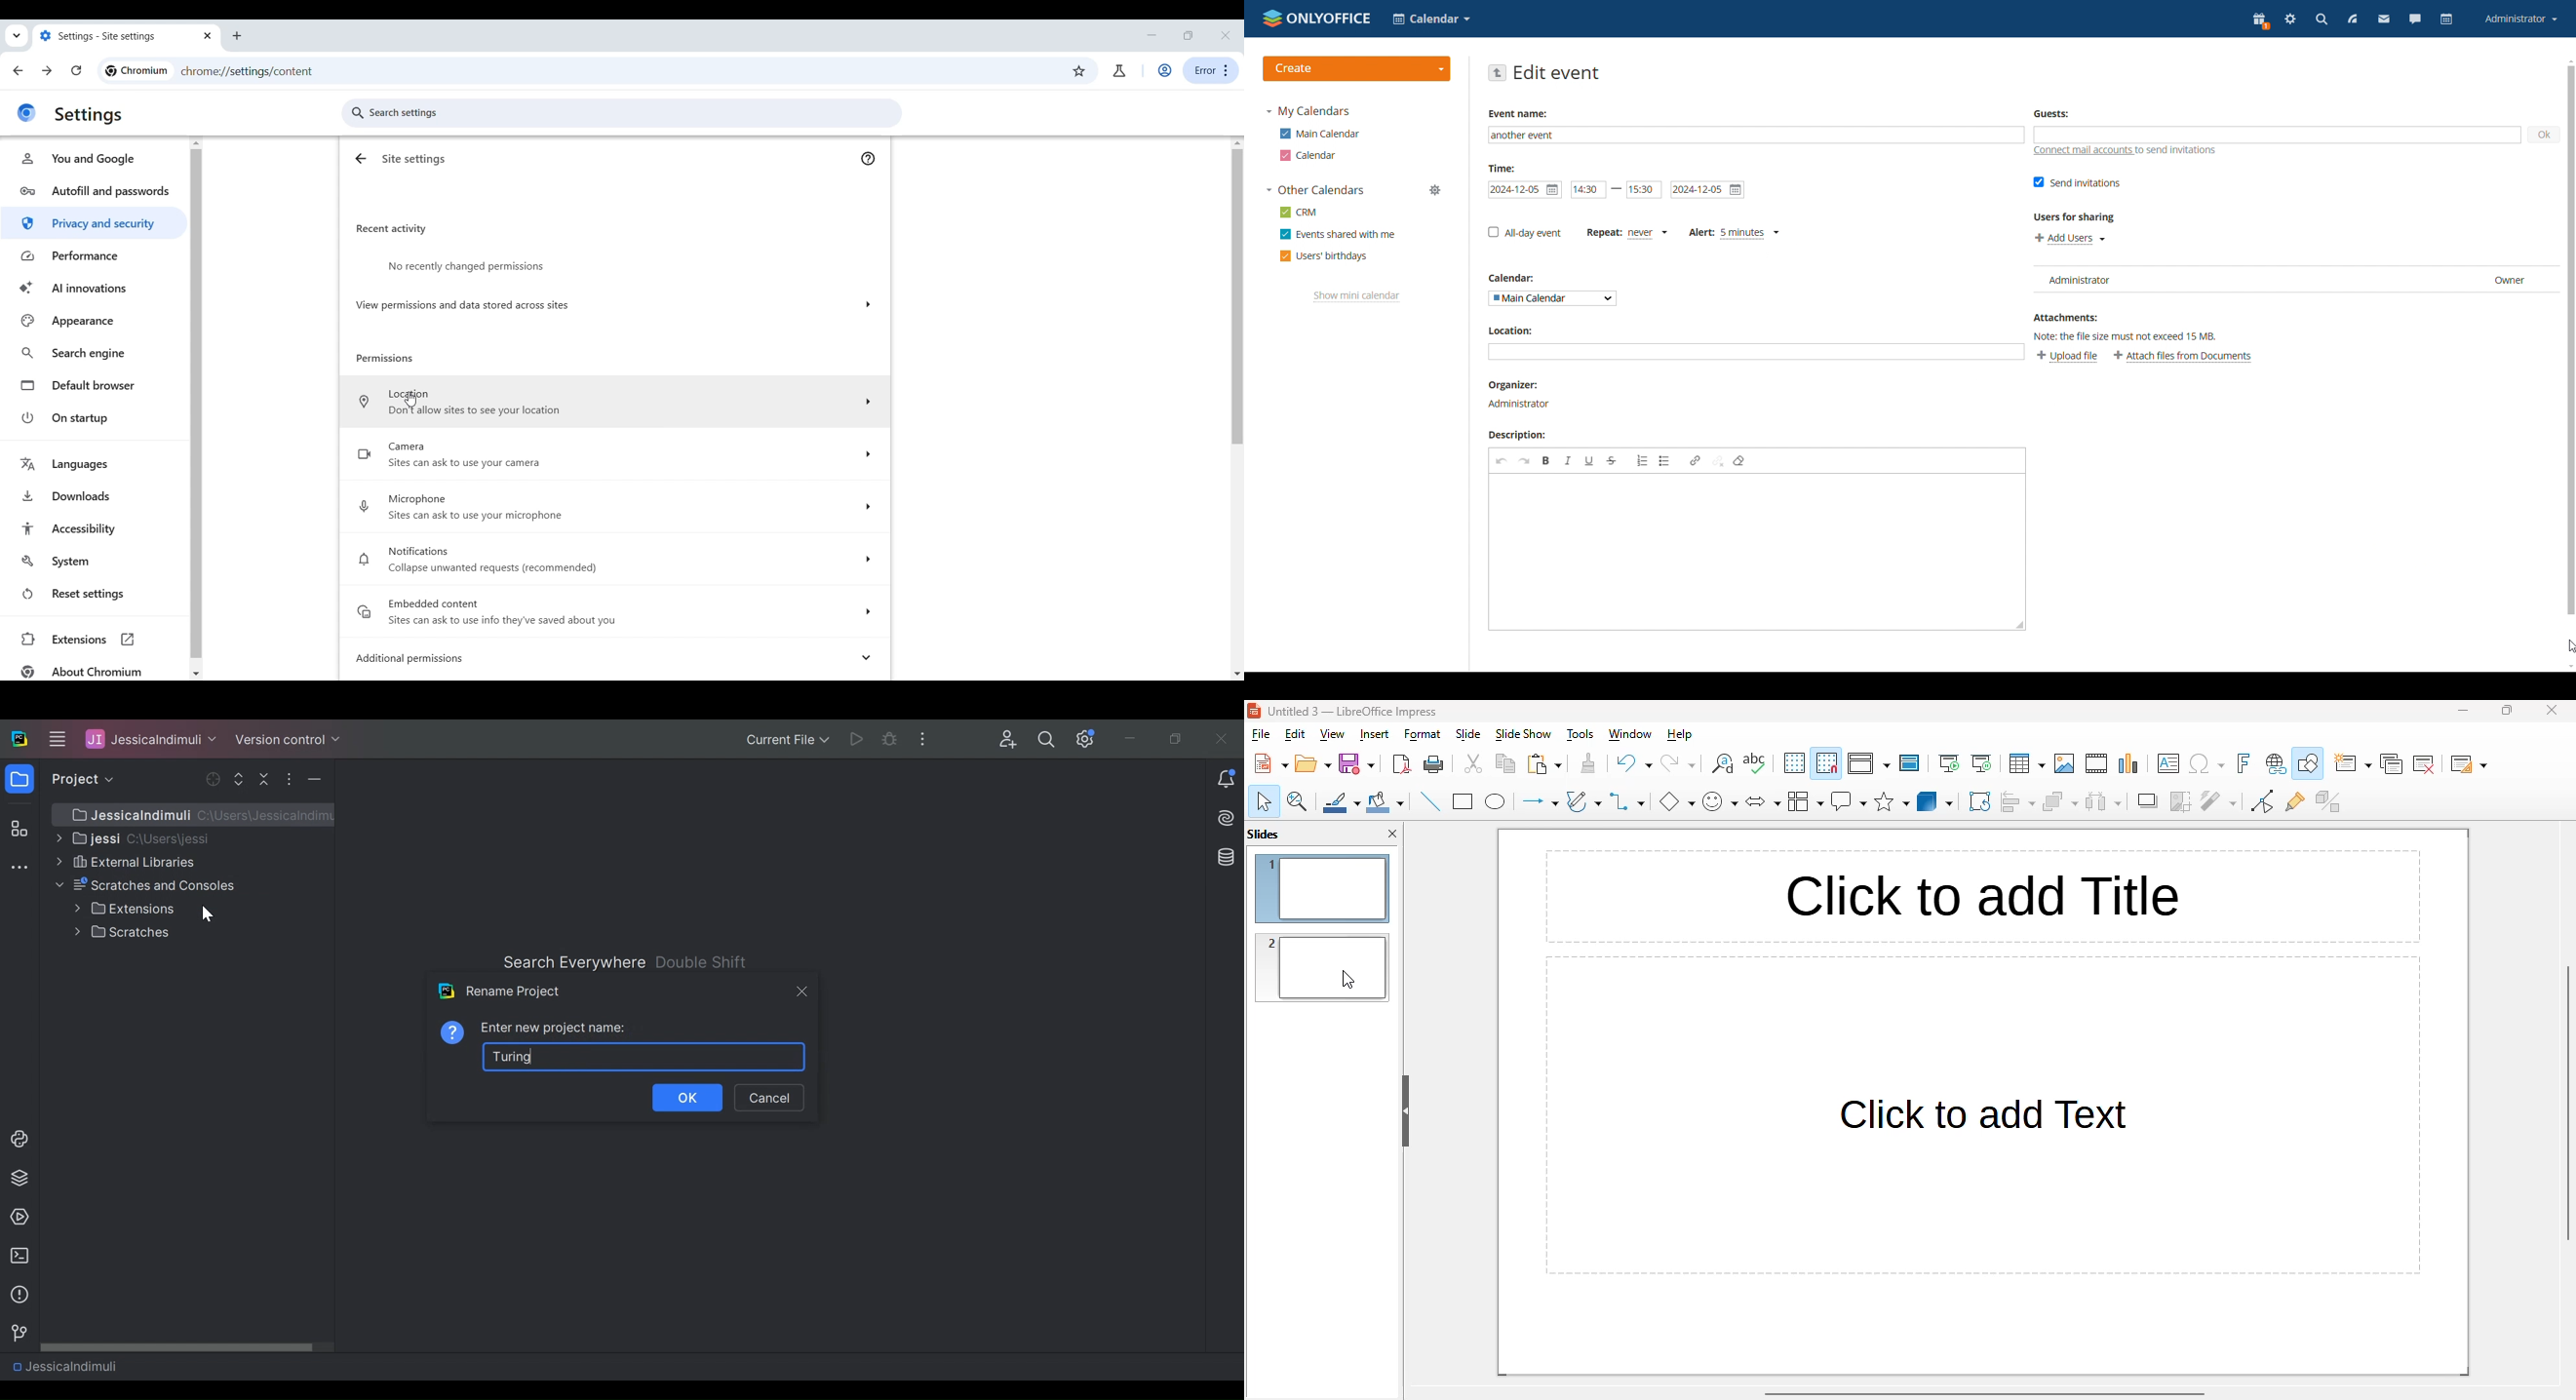  I want to click on extensions, so click(93, 638).